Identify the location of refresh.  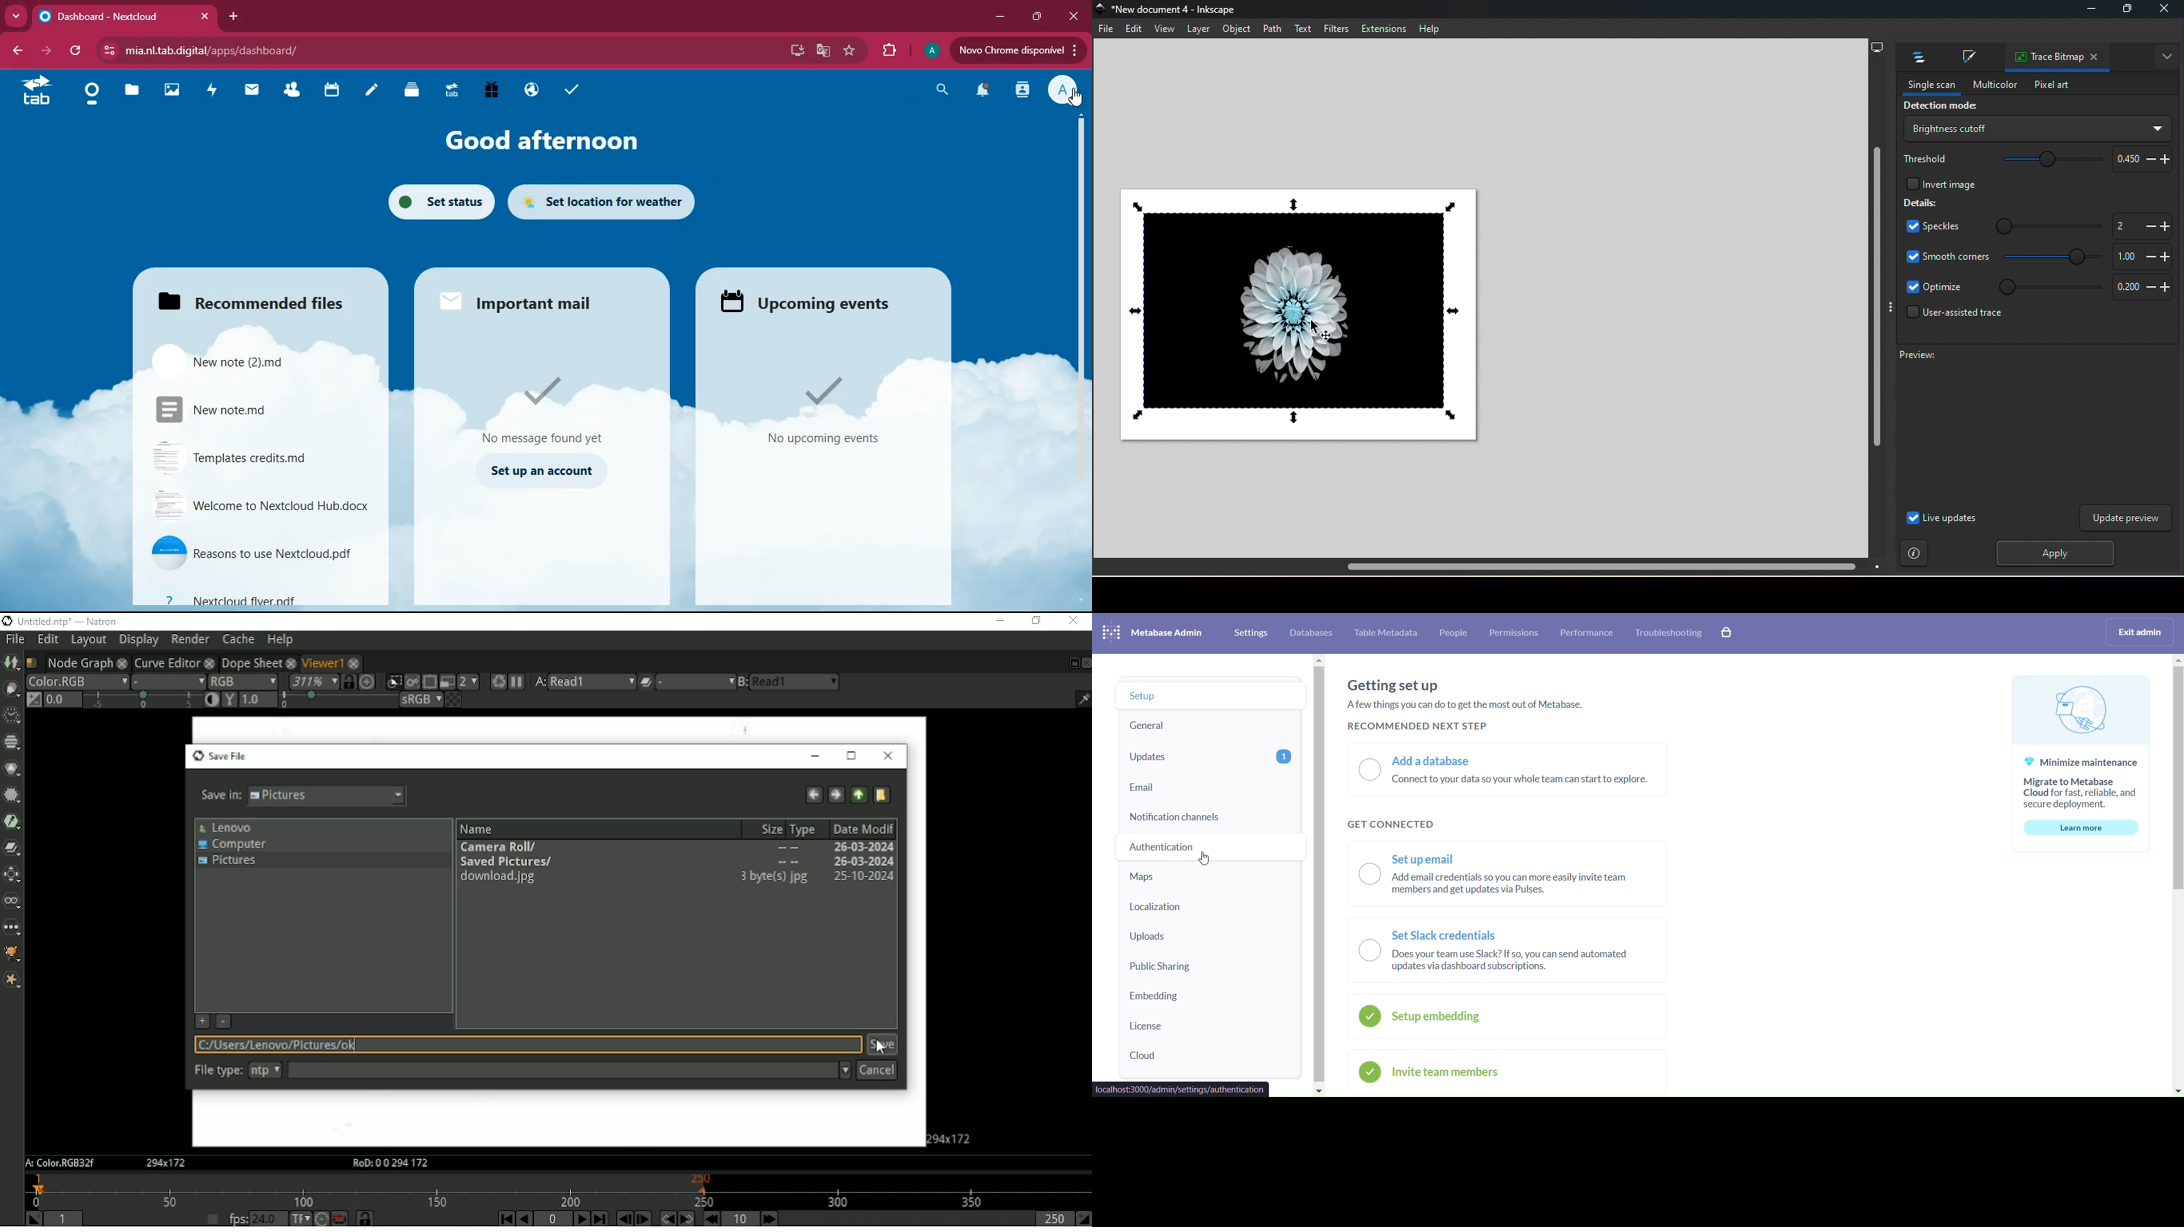
(70, 50).